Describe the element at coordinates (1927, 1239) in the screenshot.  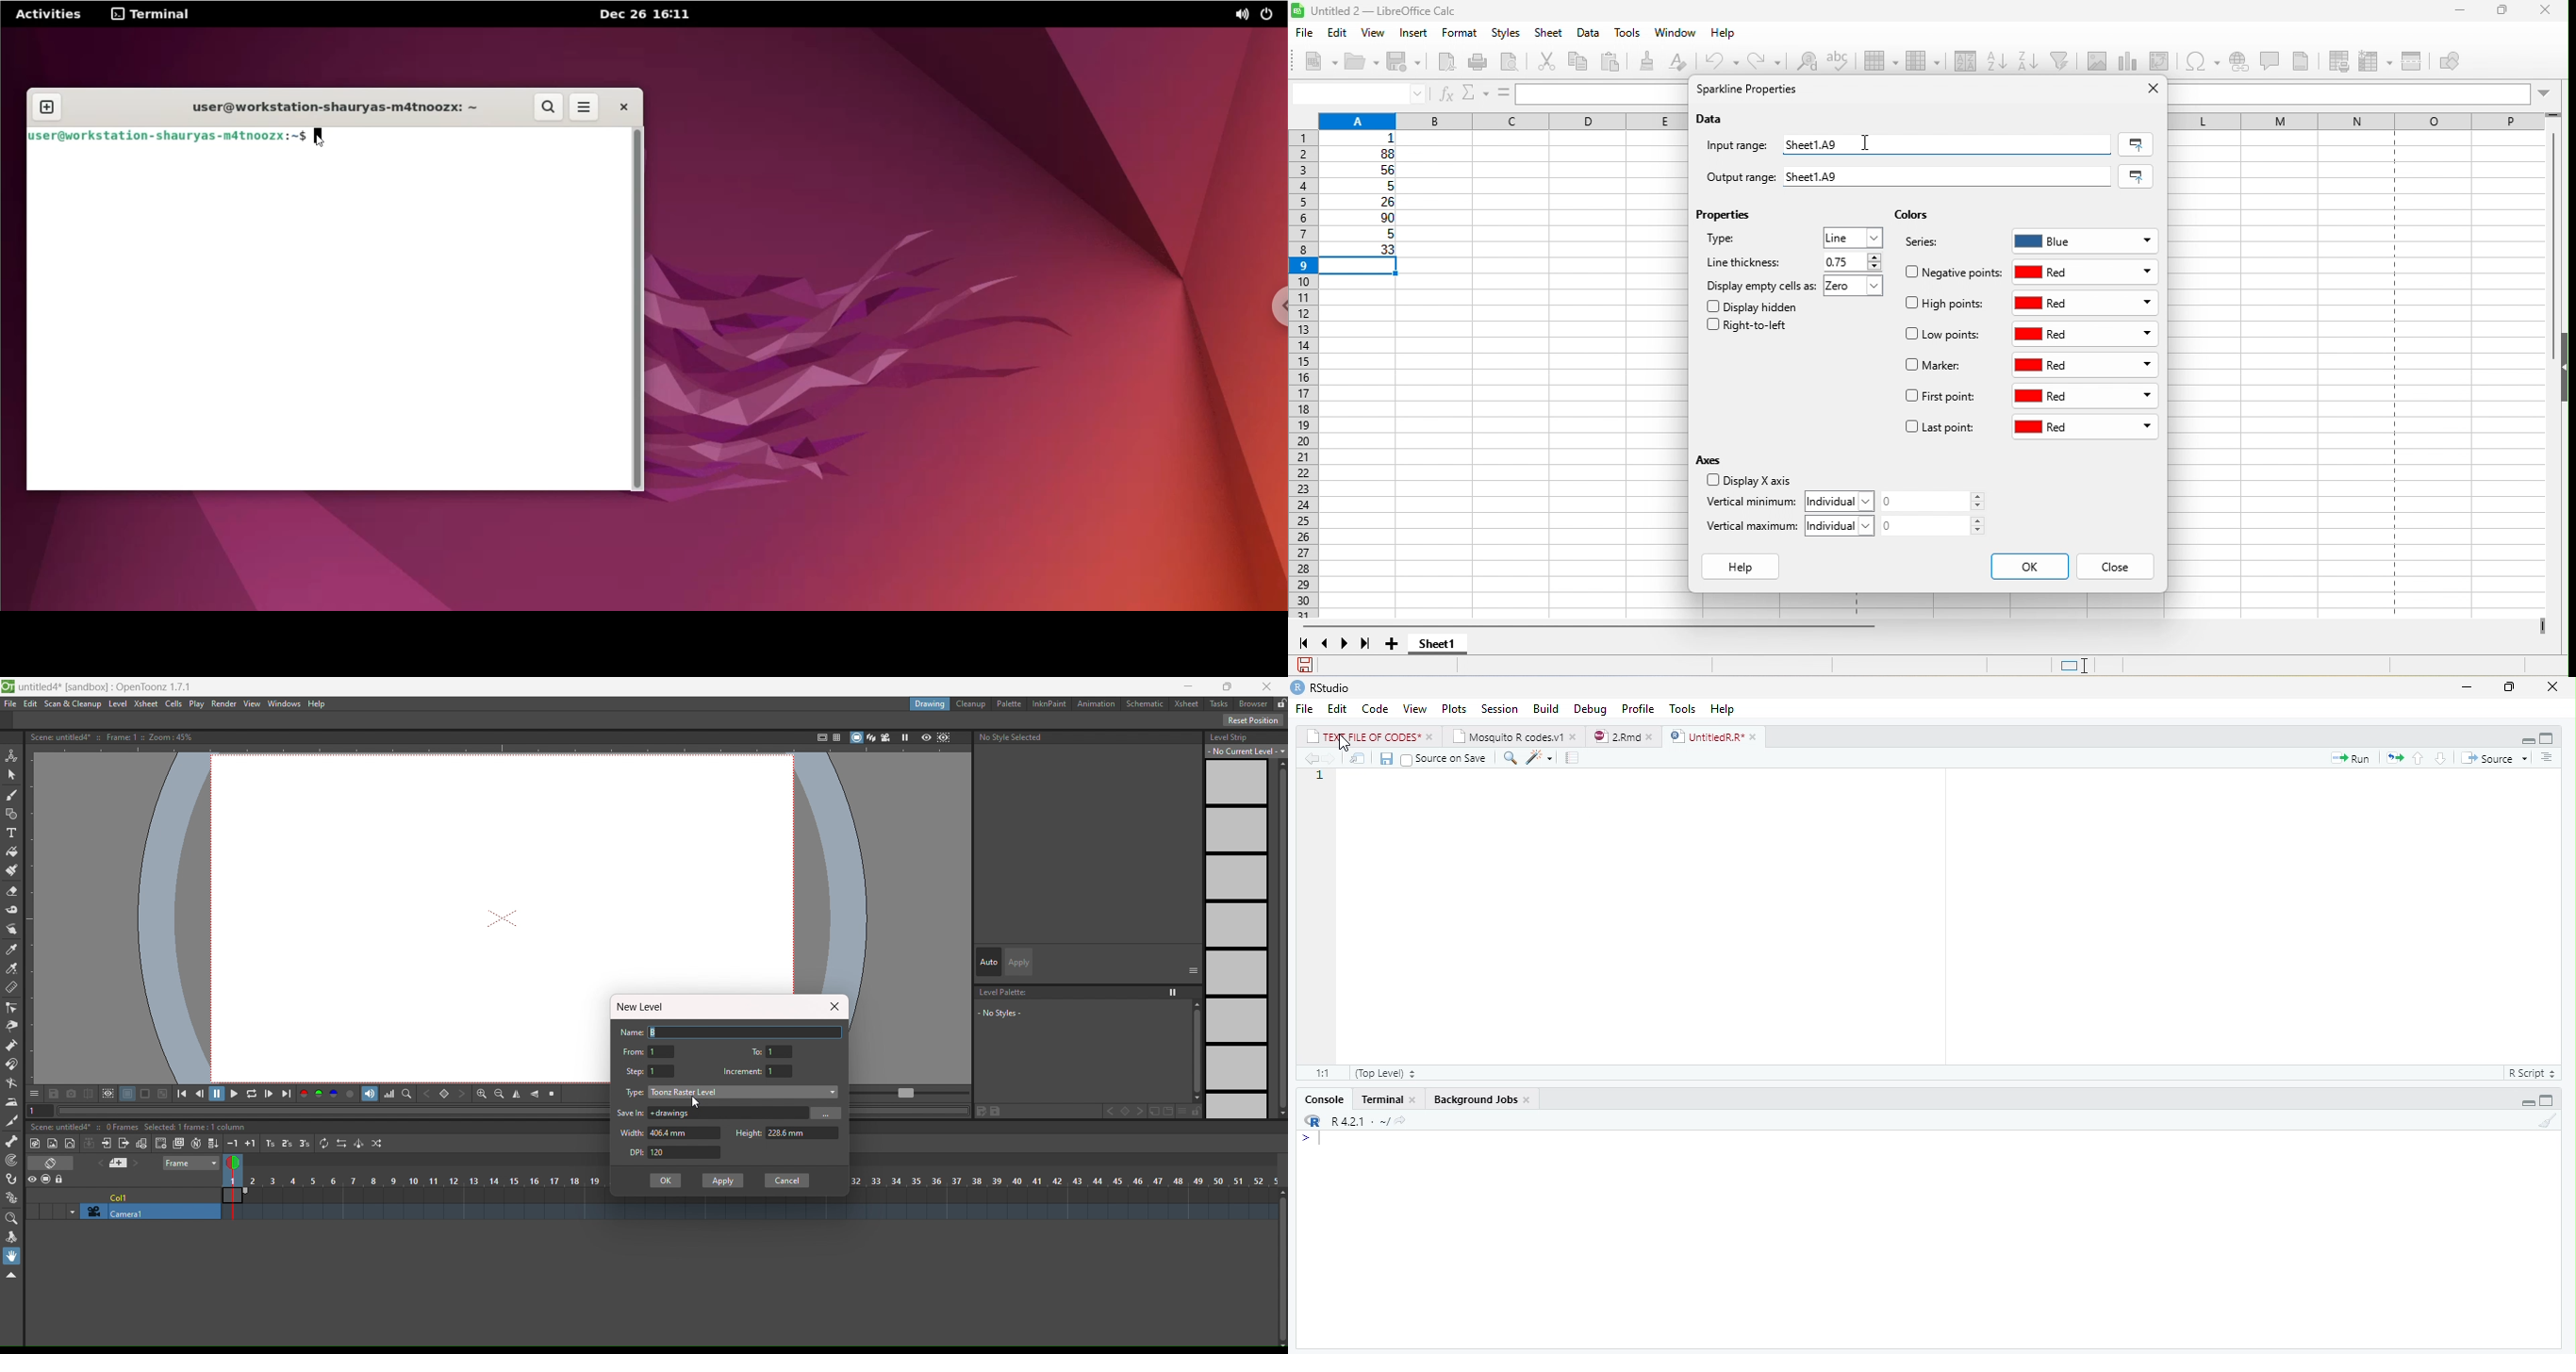
I see `Console` at that location.